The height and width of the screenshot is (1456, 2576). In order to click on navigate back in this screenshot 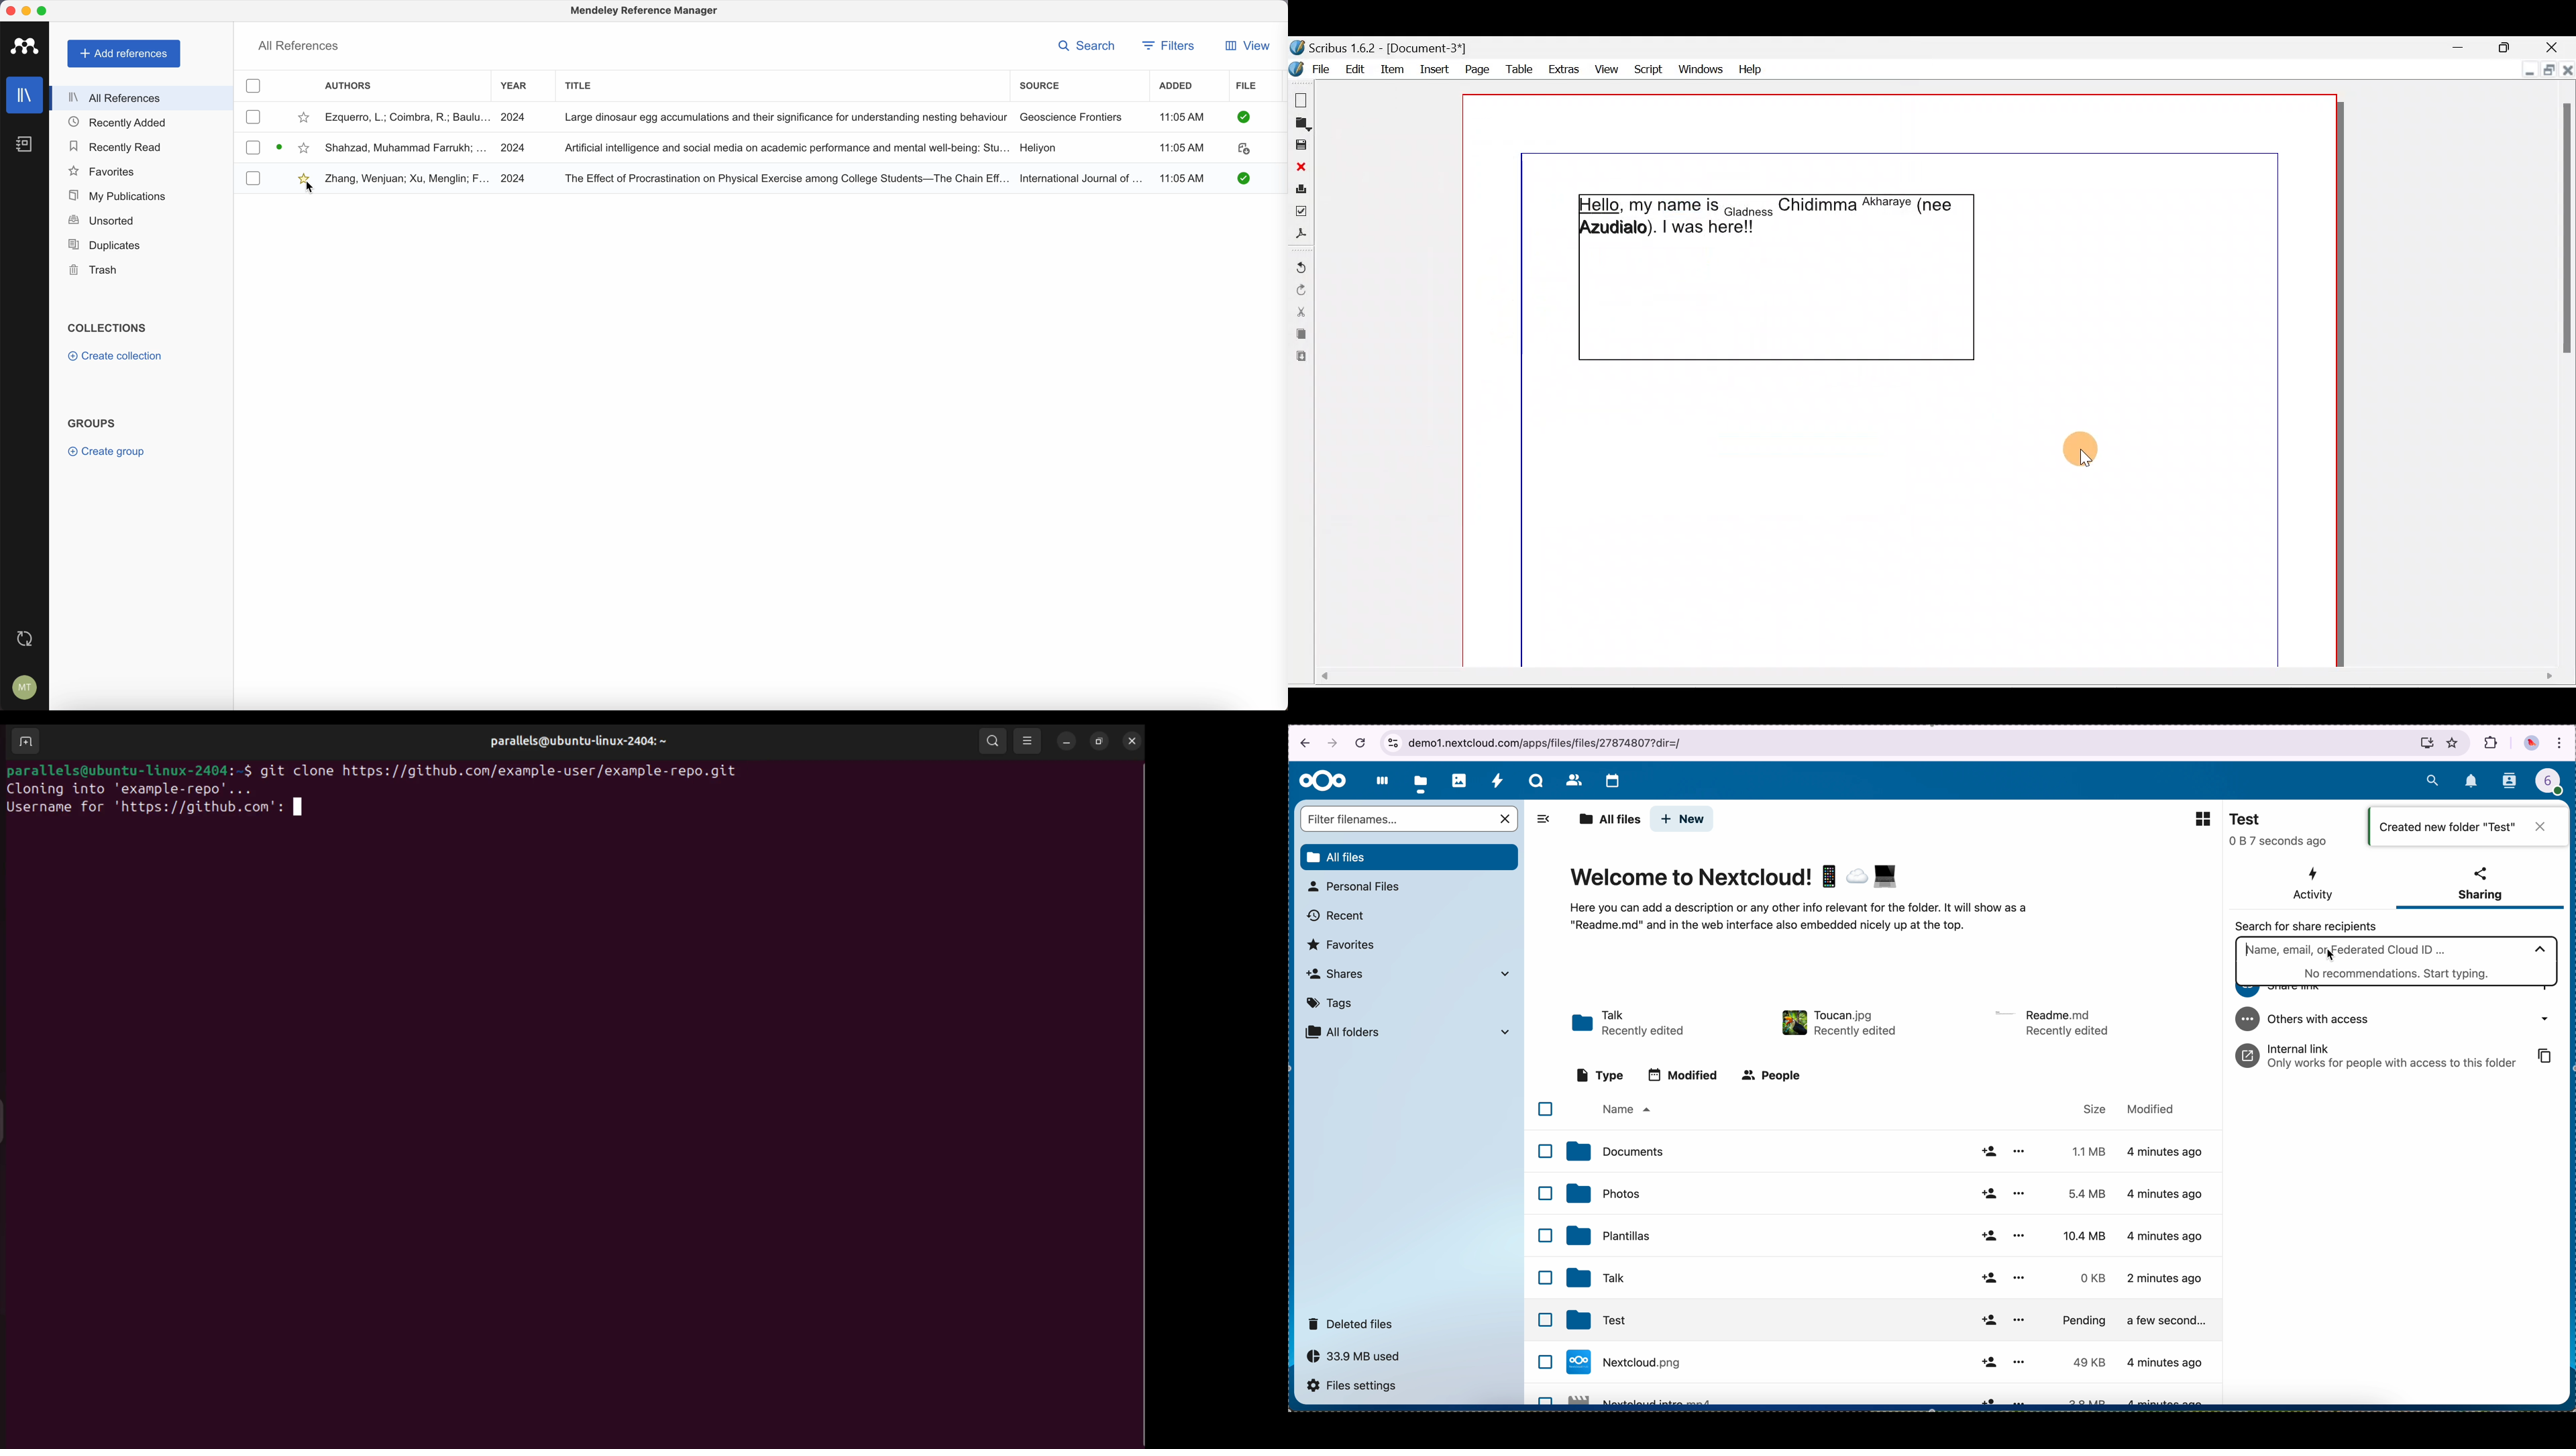, I will do `click(1301, 745)`.